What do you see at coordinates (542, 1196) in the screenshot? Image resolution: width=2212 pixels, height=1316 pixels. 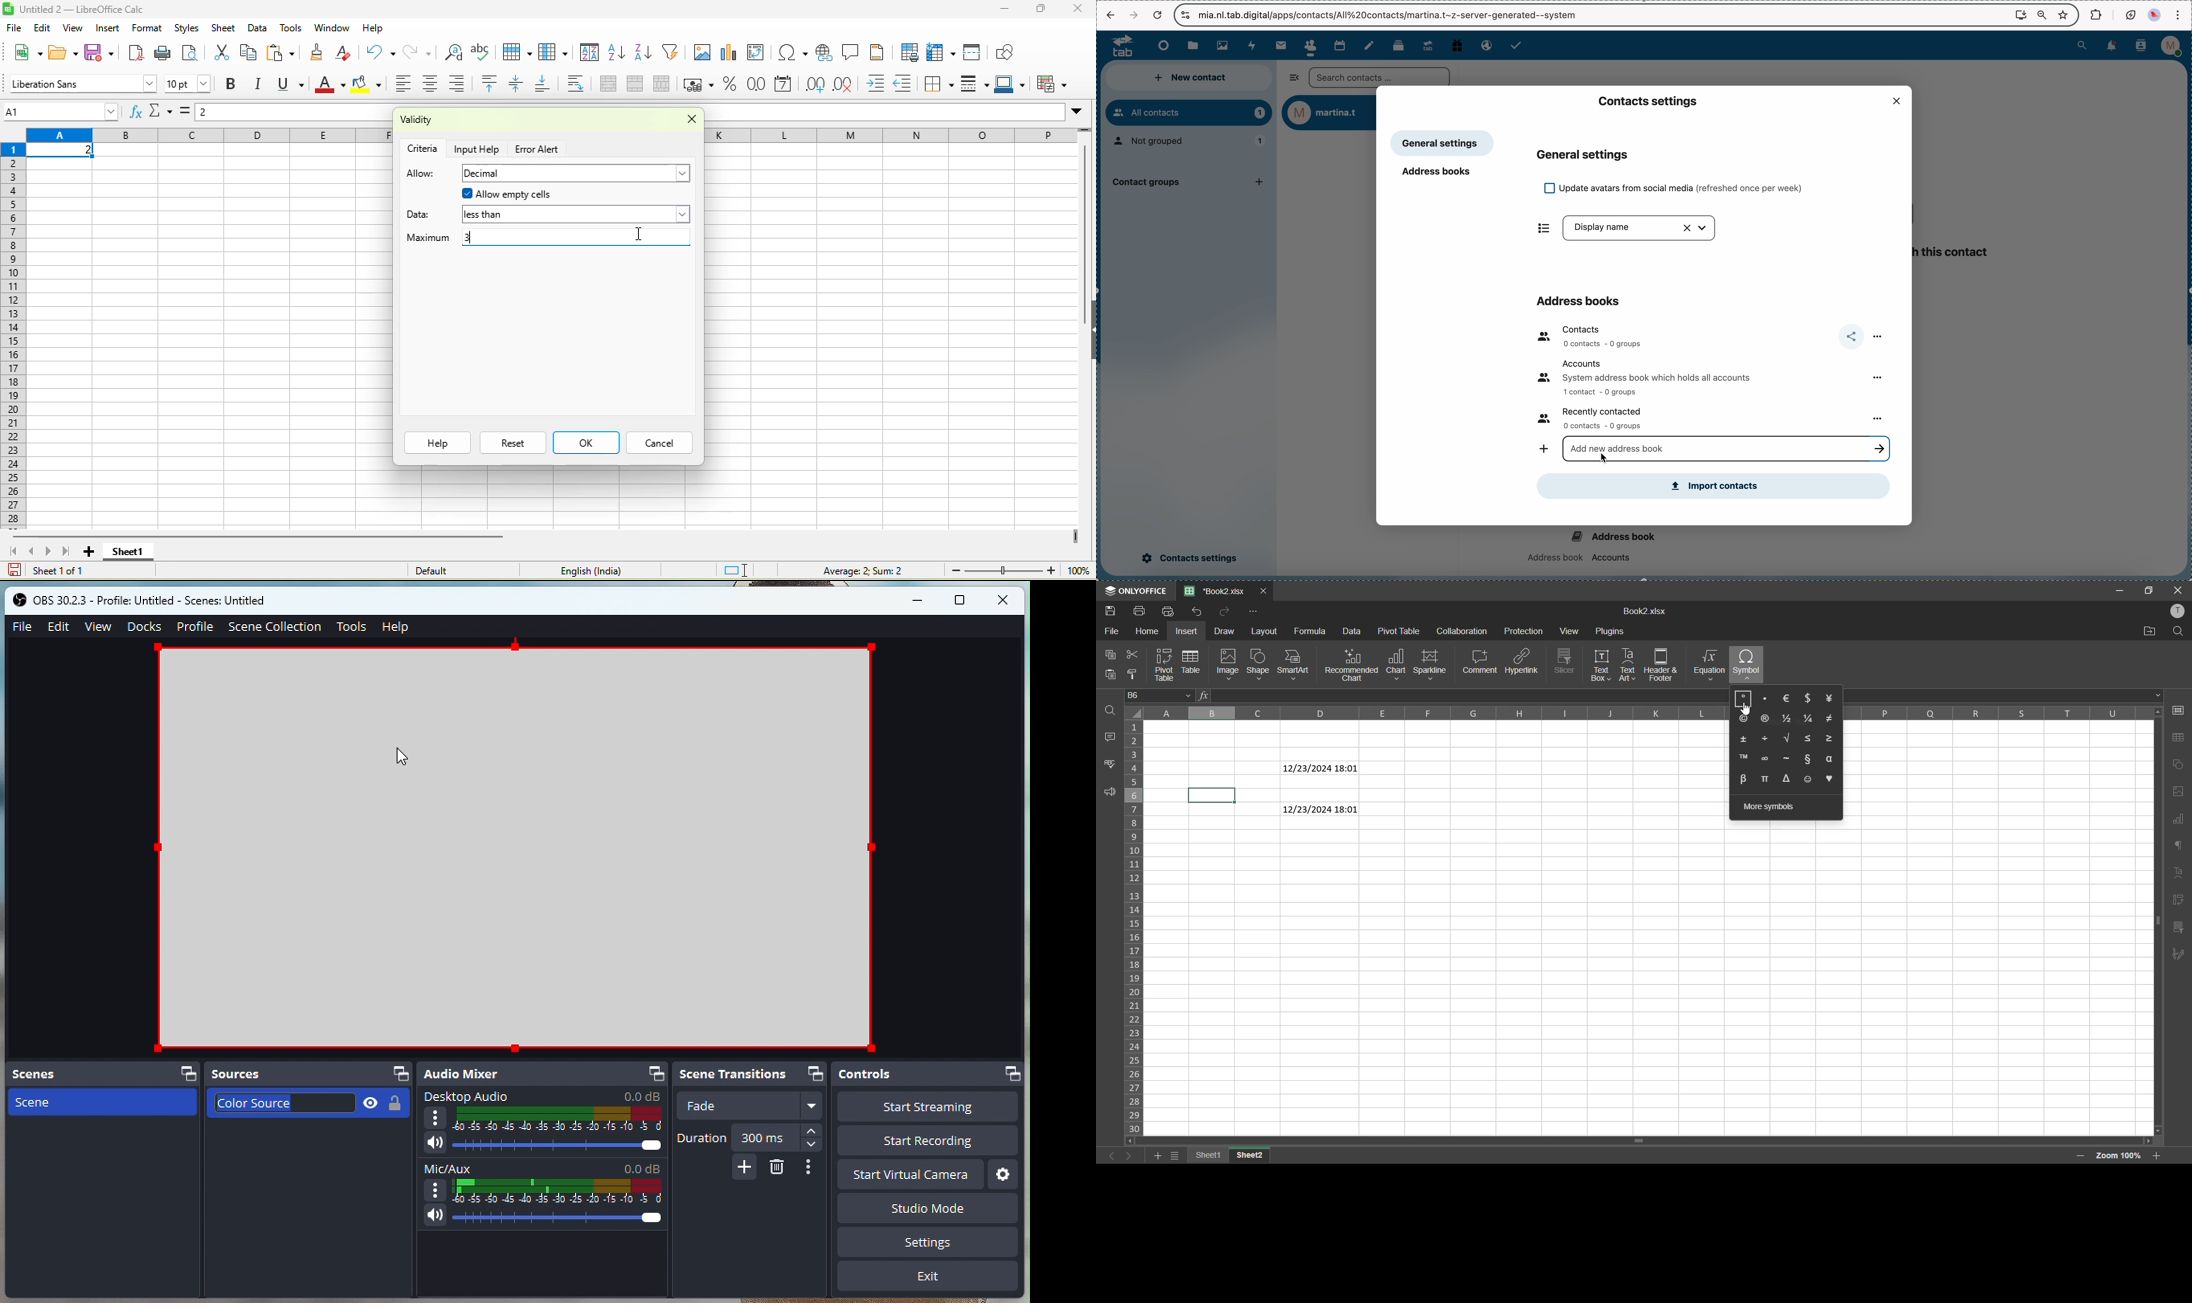 I see `Mic/Aux` at bounding box center [542, 1196].